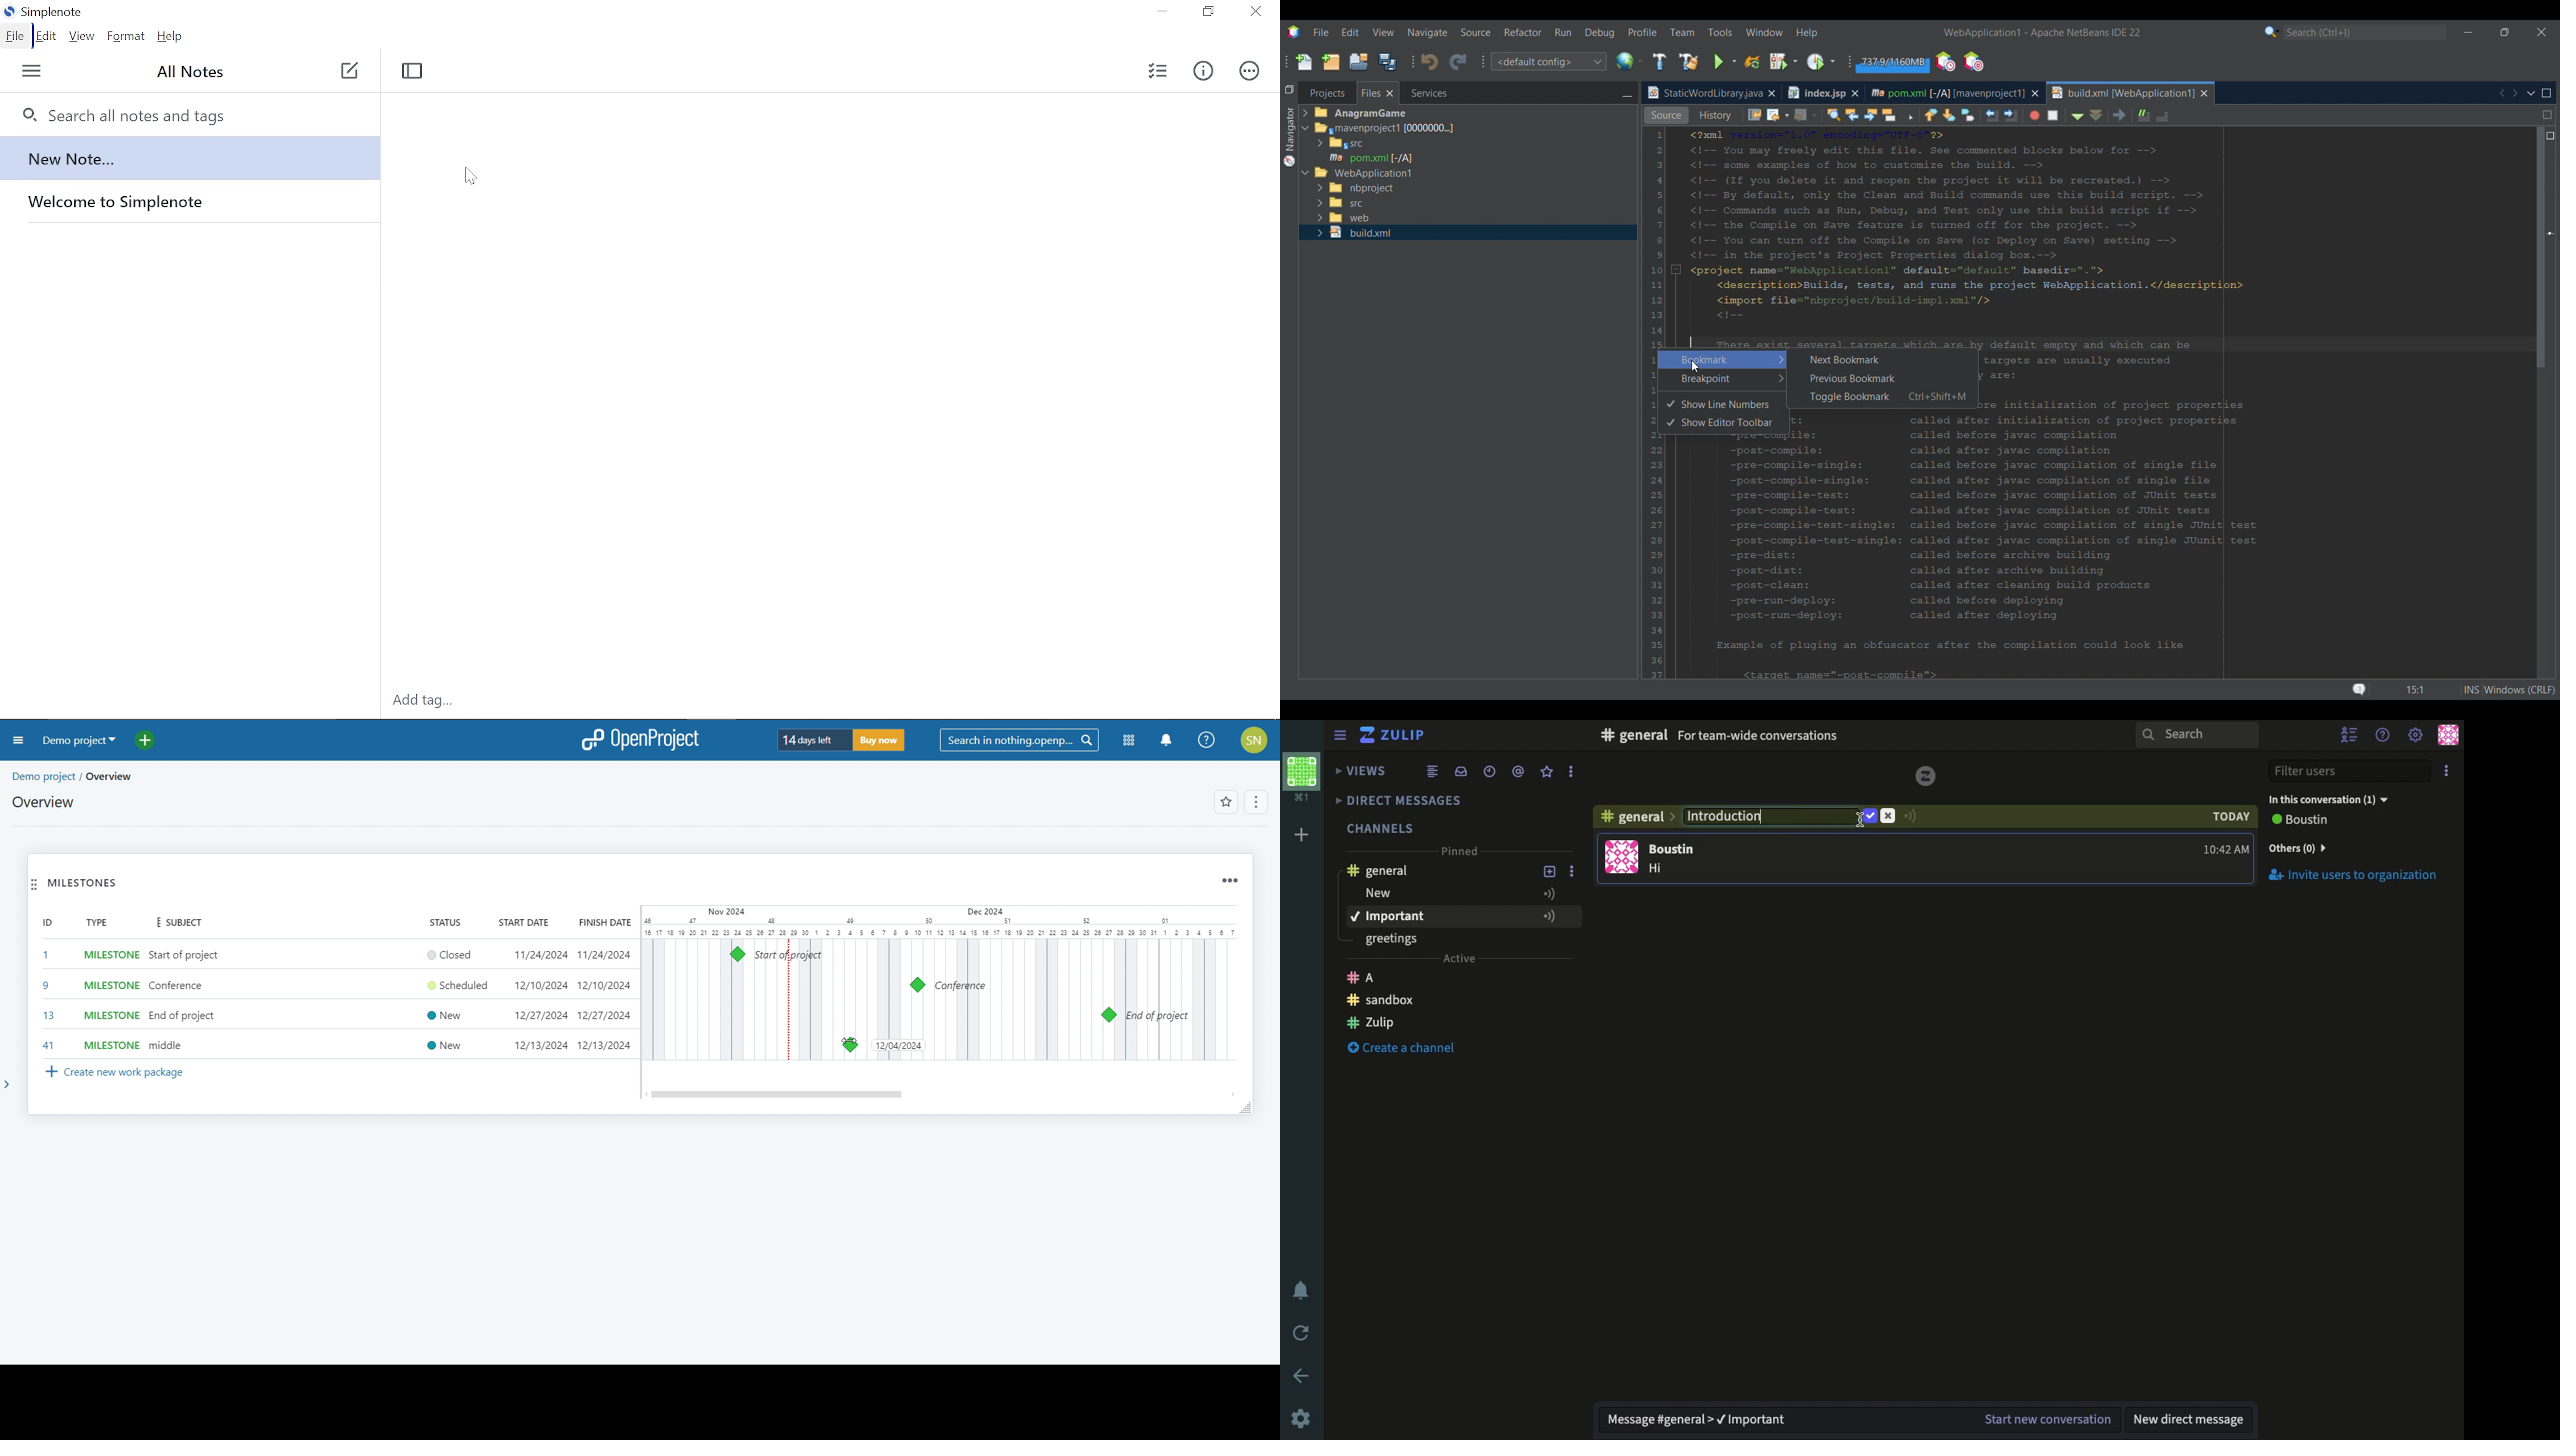  I want to click on All Notes, so click(191, 72).